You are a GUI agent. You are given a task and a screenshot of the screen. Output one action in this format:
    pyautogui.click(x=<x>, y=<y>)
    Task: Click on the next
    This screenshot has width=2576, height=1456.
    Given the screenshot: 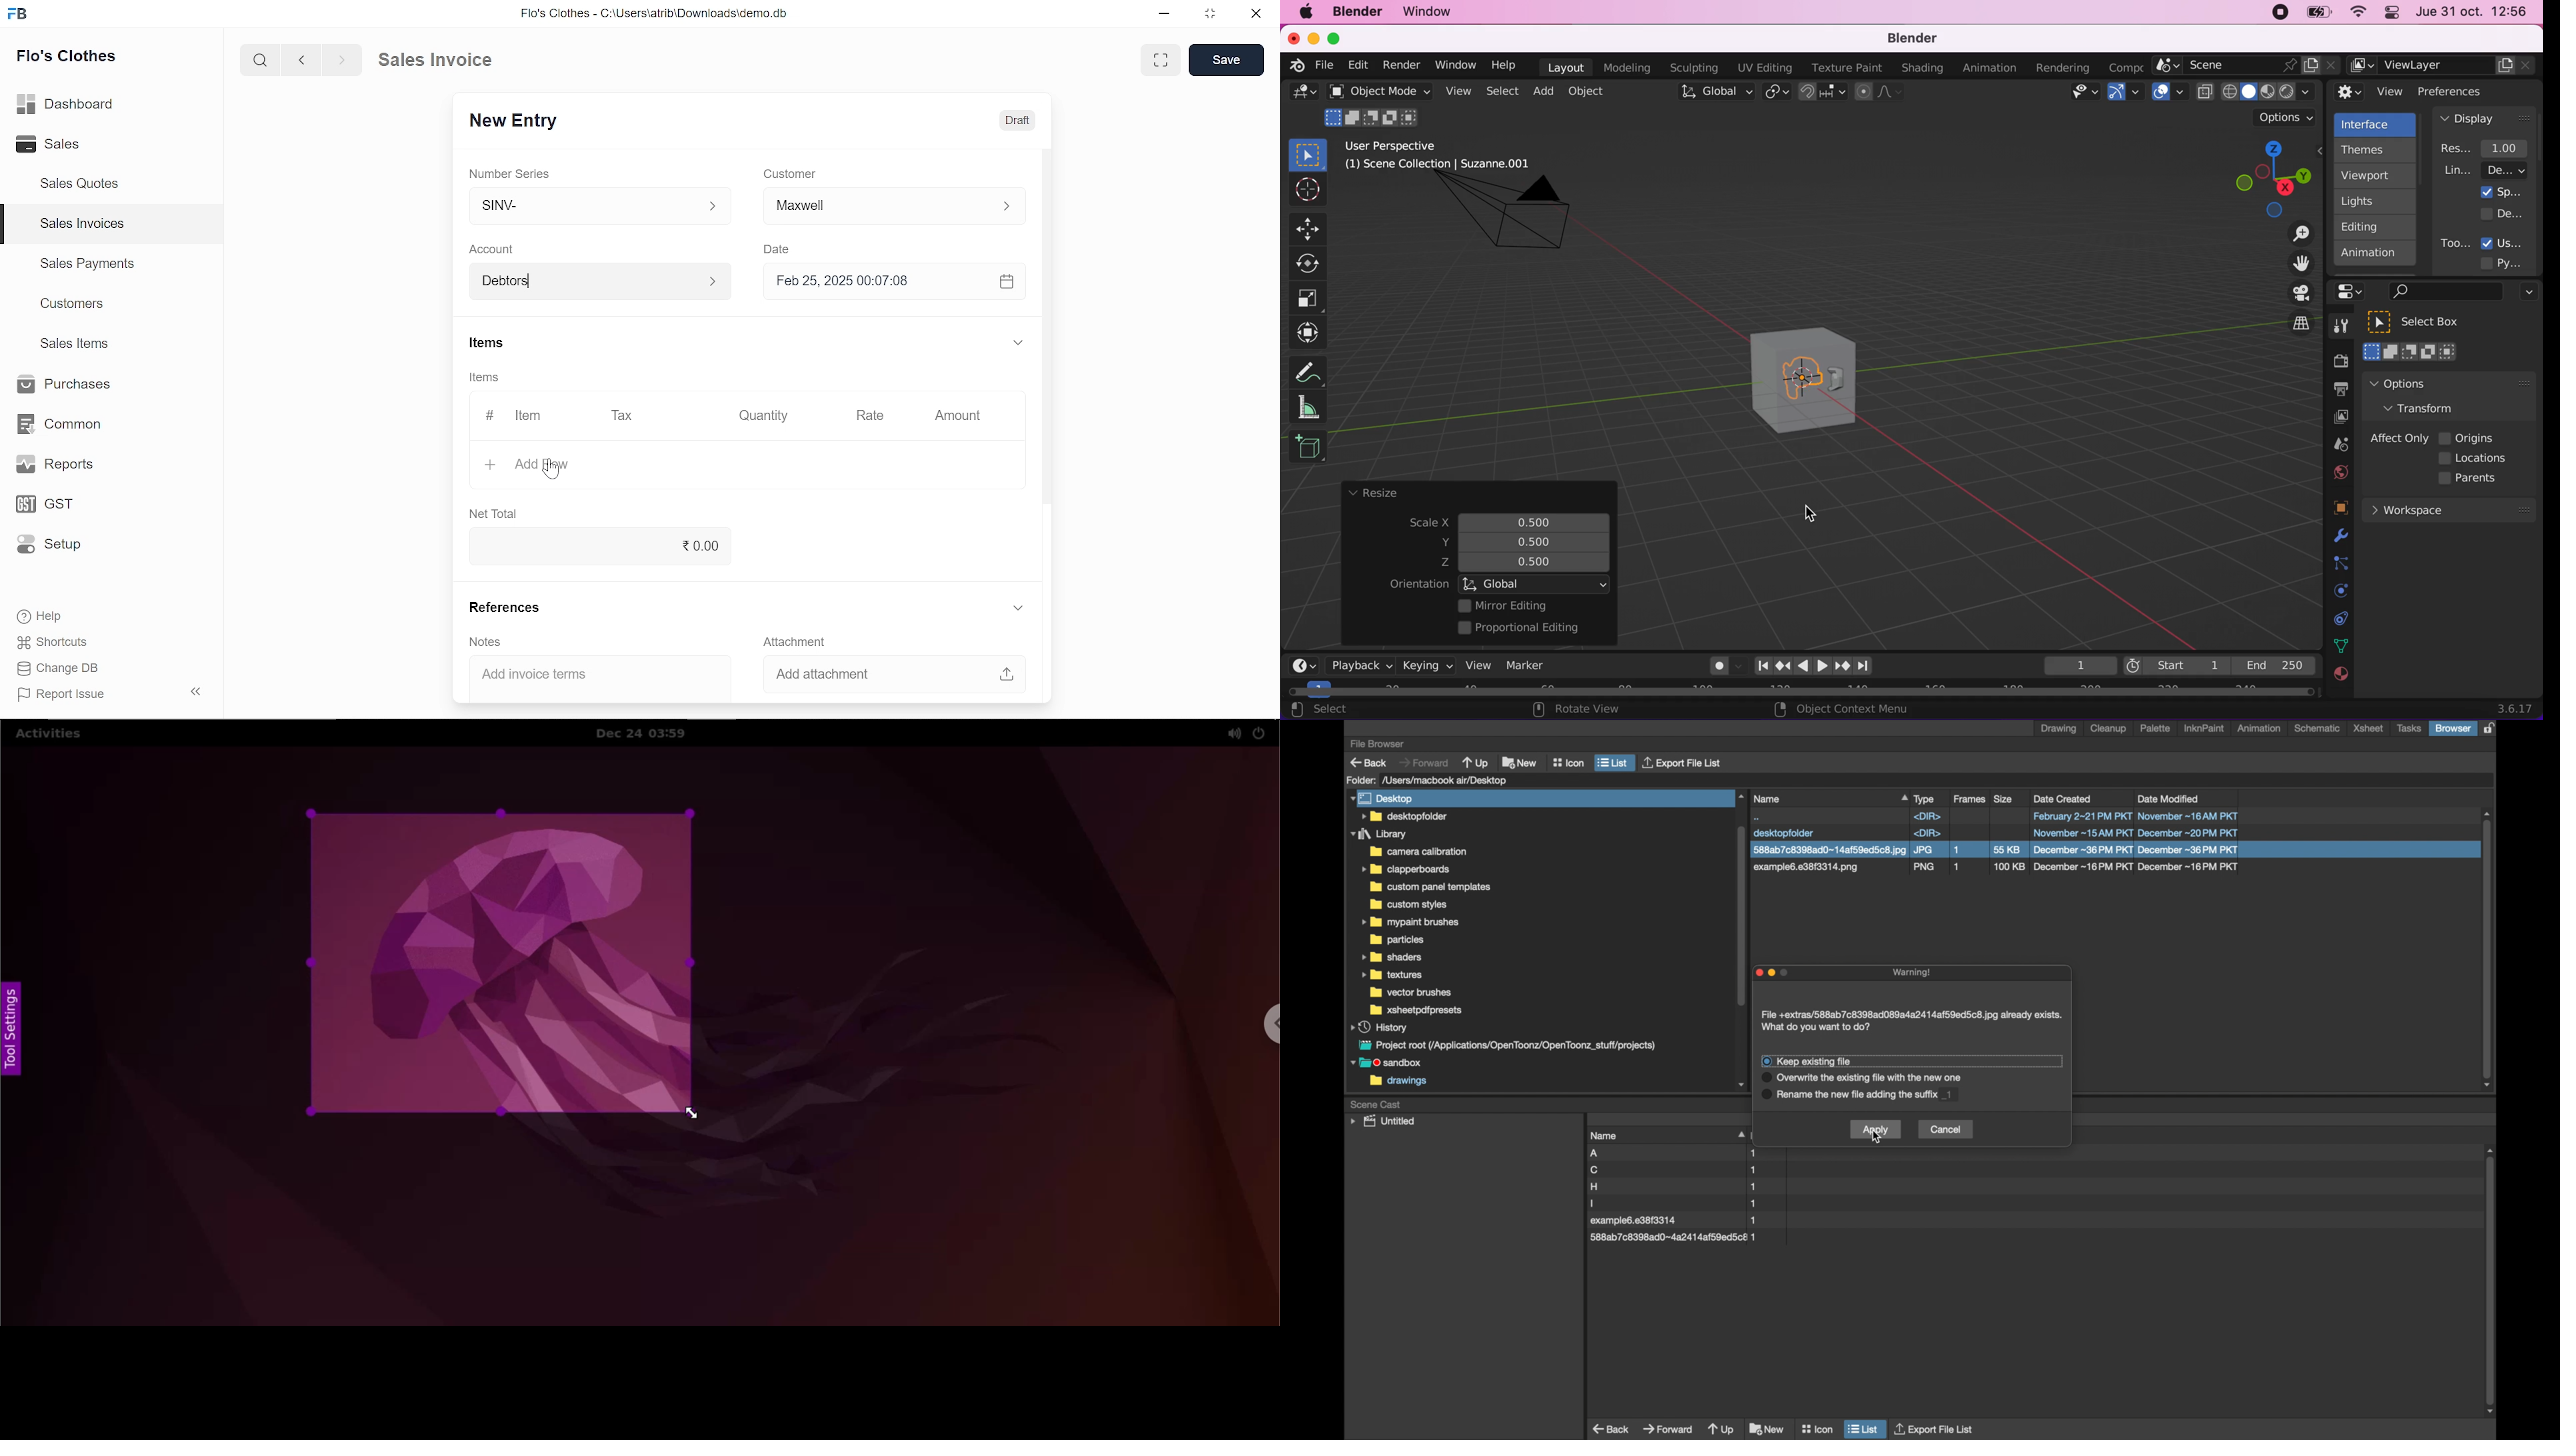 What is the action you would take?
    pyautogui.click(x=342, y=60)
    